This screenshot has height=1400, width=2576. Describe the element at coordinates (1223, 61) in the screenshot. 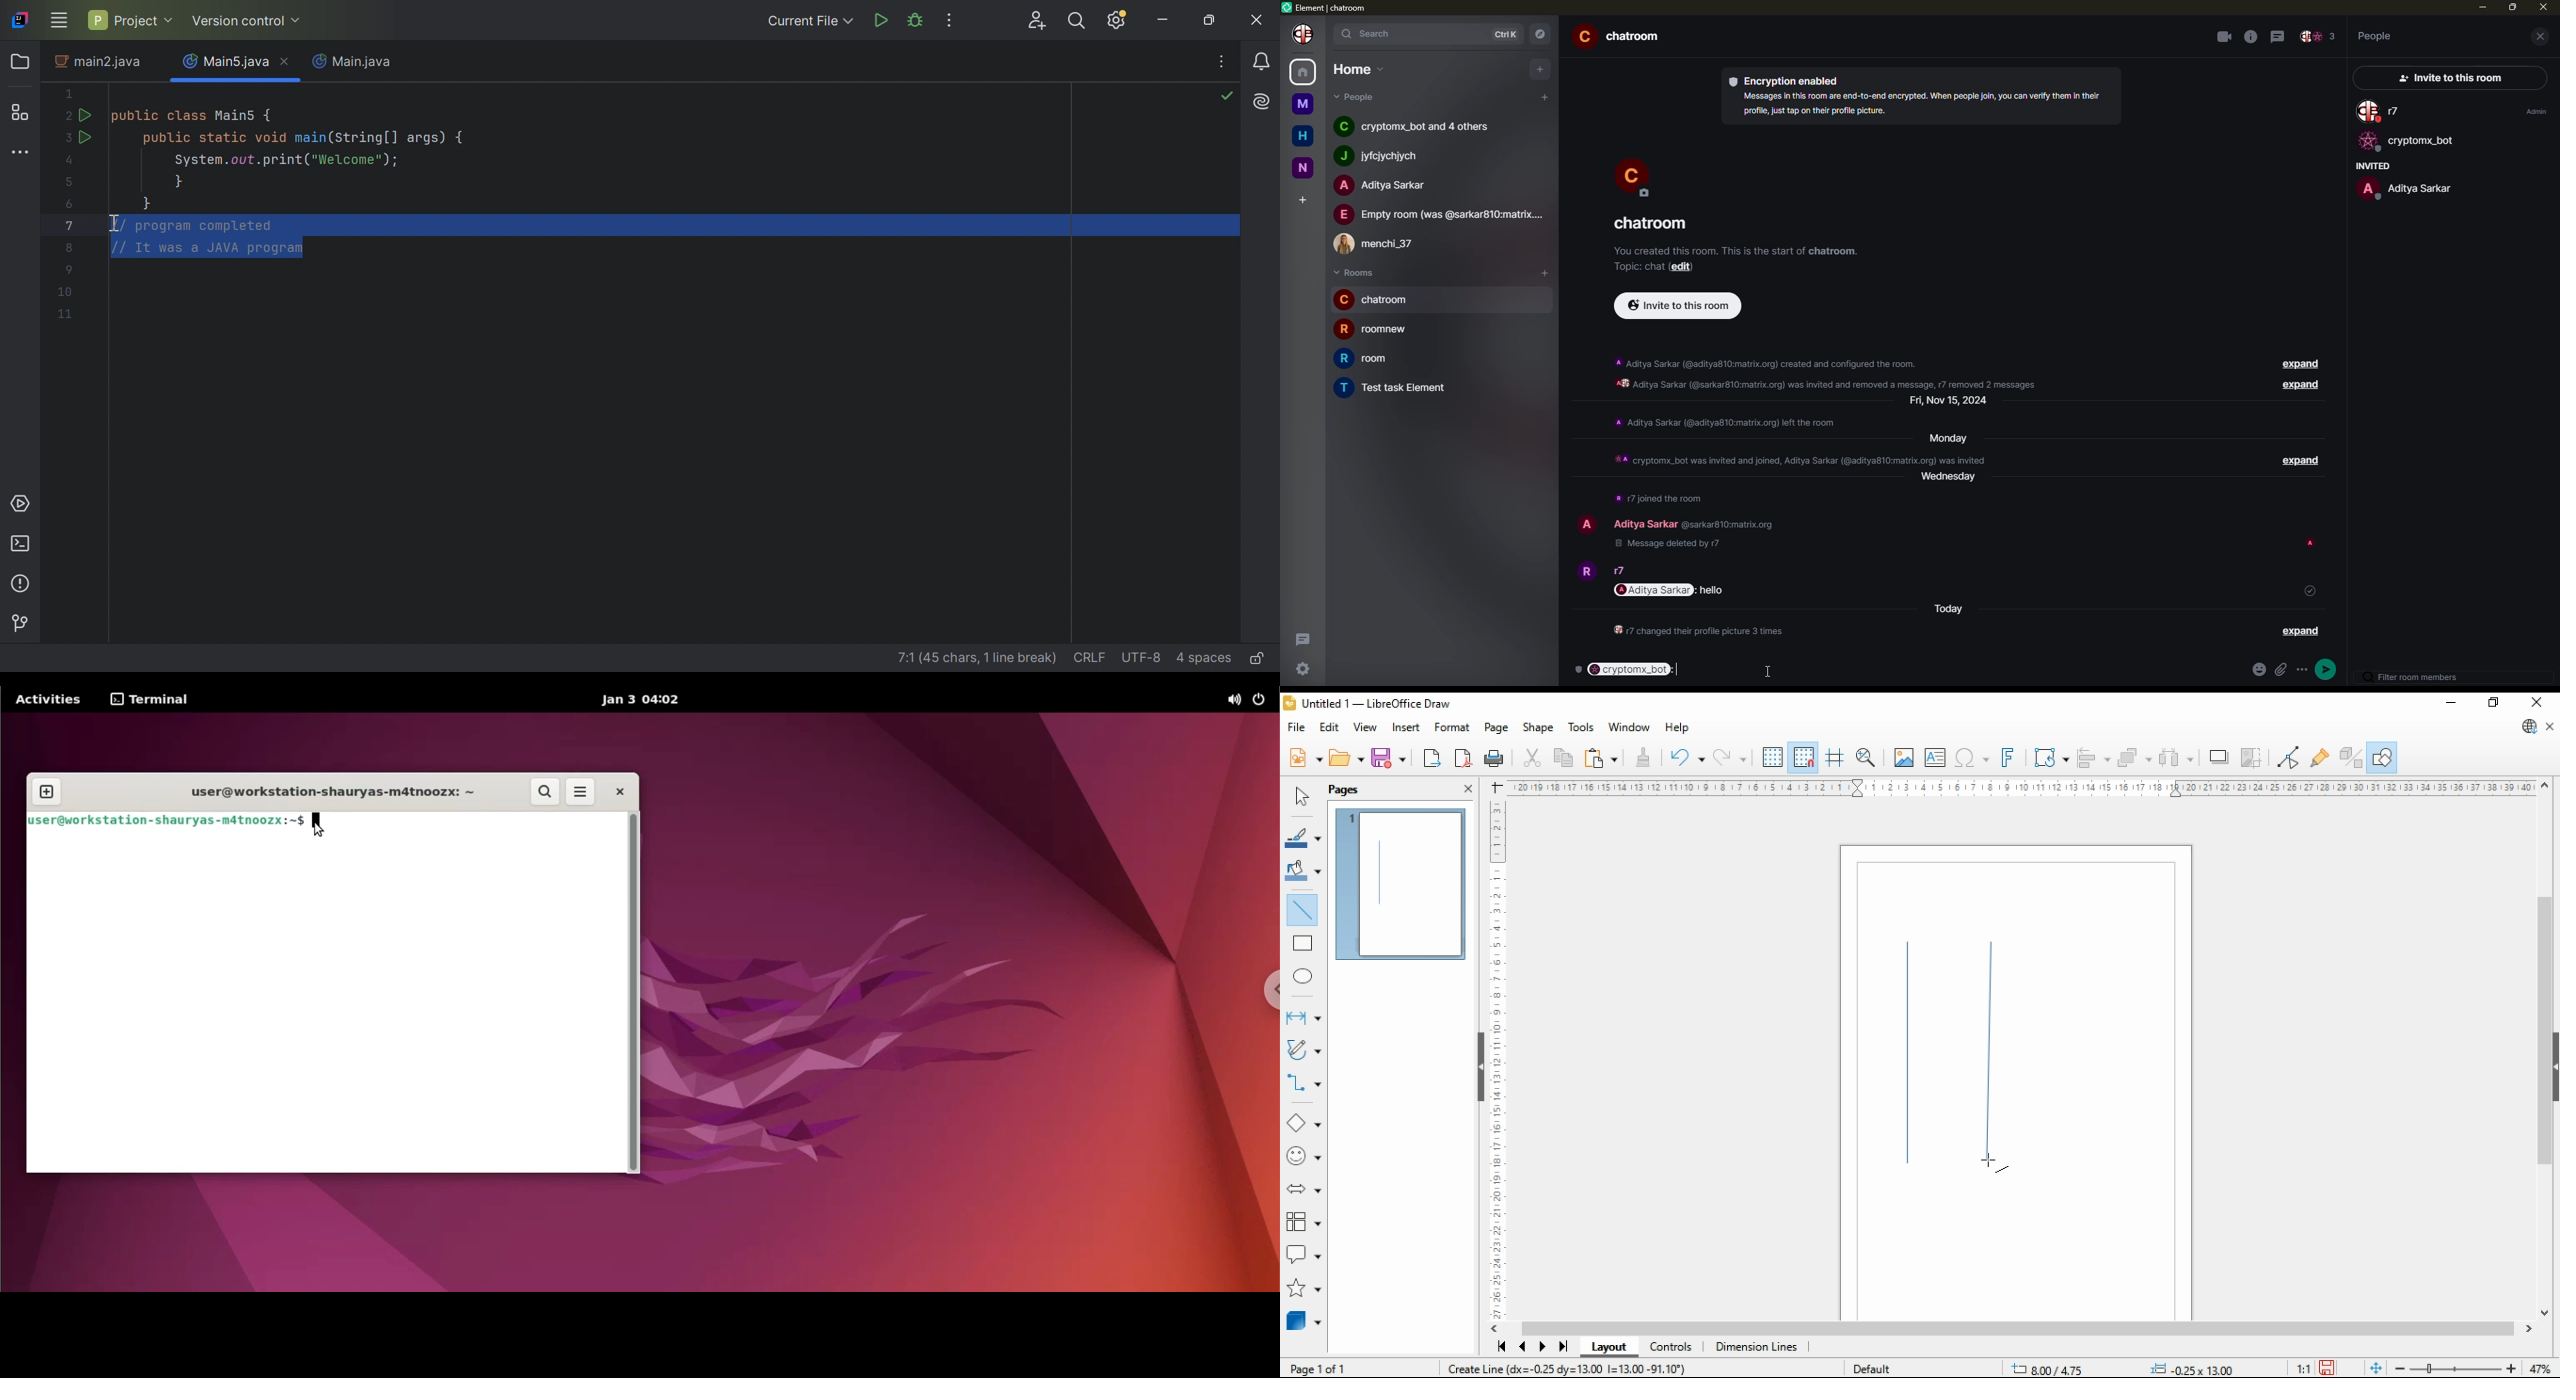

I see `Recent Files, tab actions, and more` at that location.